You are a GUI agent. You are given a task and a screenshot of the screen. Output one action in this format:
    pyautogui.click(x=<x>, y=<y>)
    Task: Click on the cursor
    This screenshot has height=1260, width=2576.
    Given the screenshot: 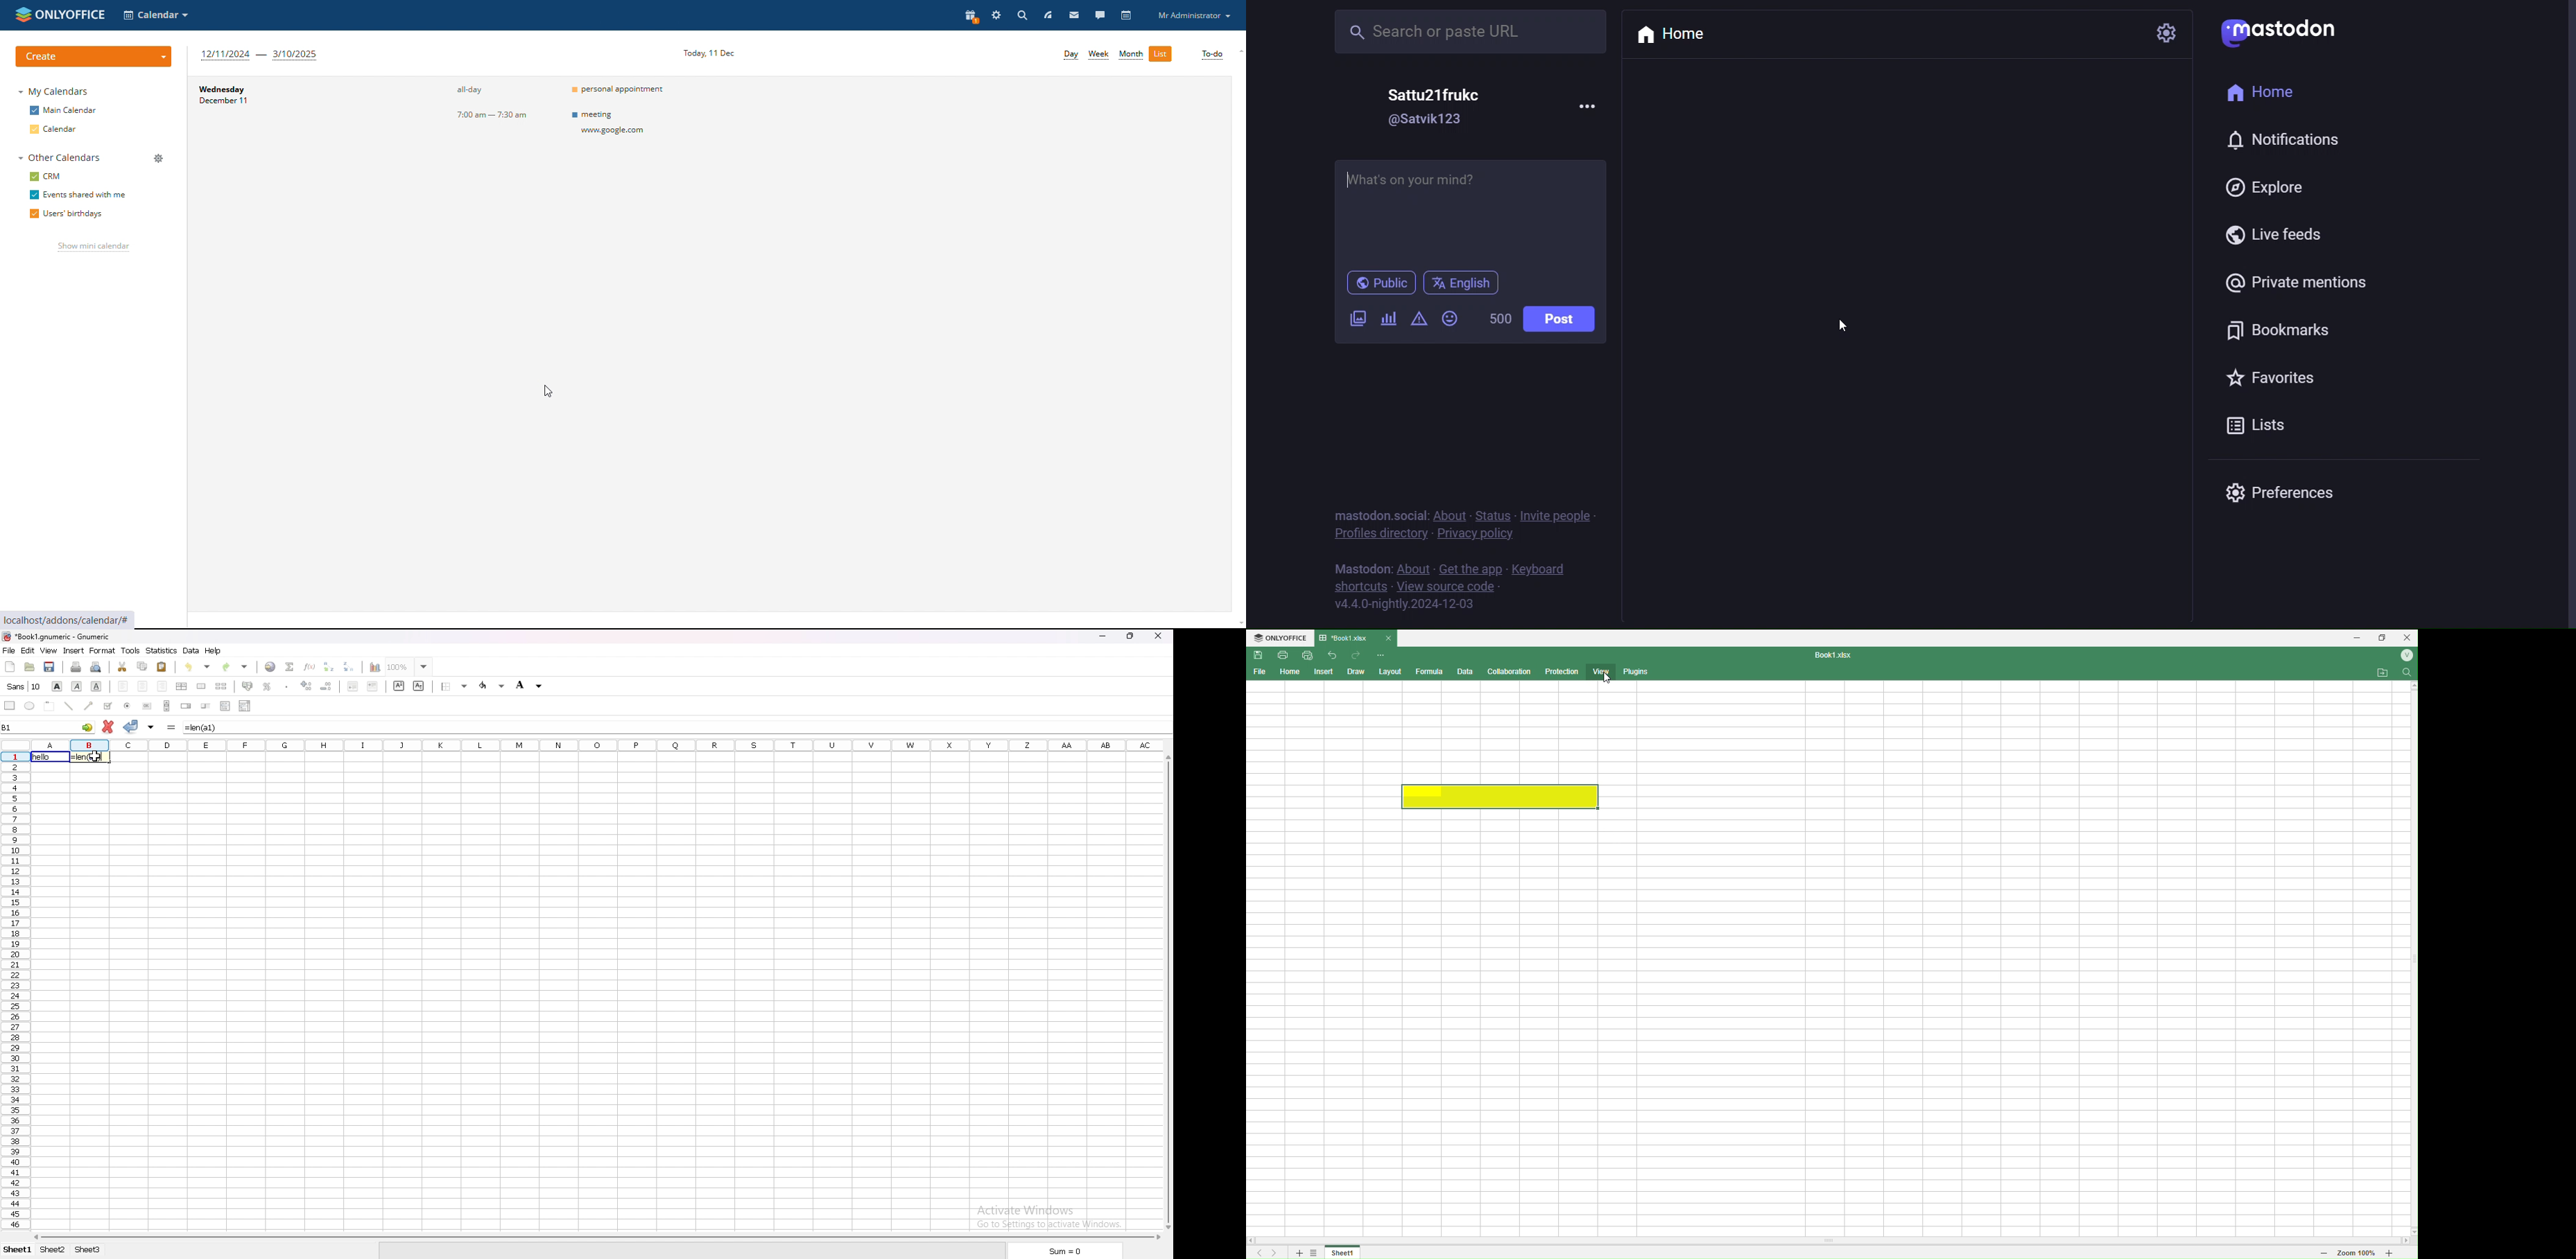 What is the action you would take?
    pyautogui.click(x=95, y=758)
    